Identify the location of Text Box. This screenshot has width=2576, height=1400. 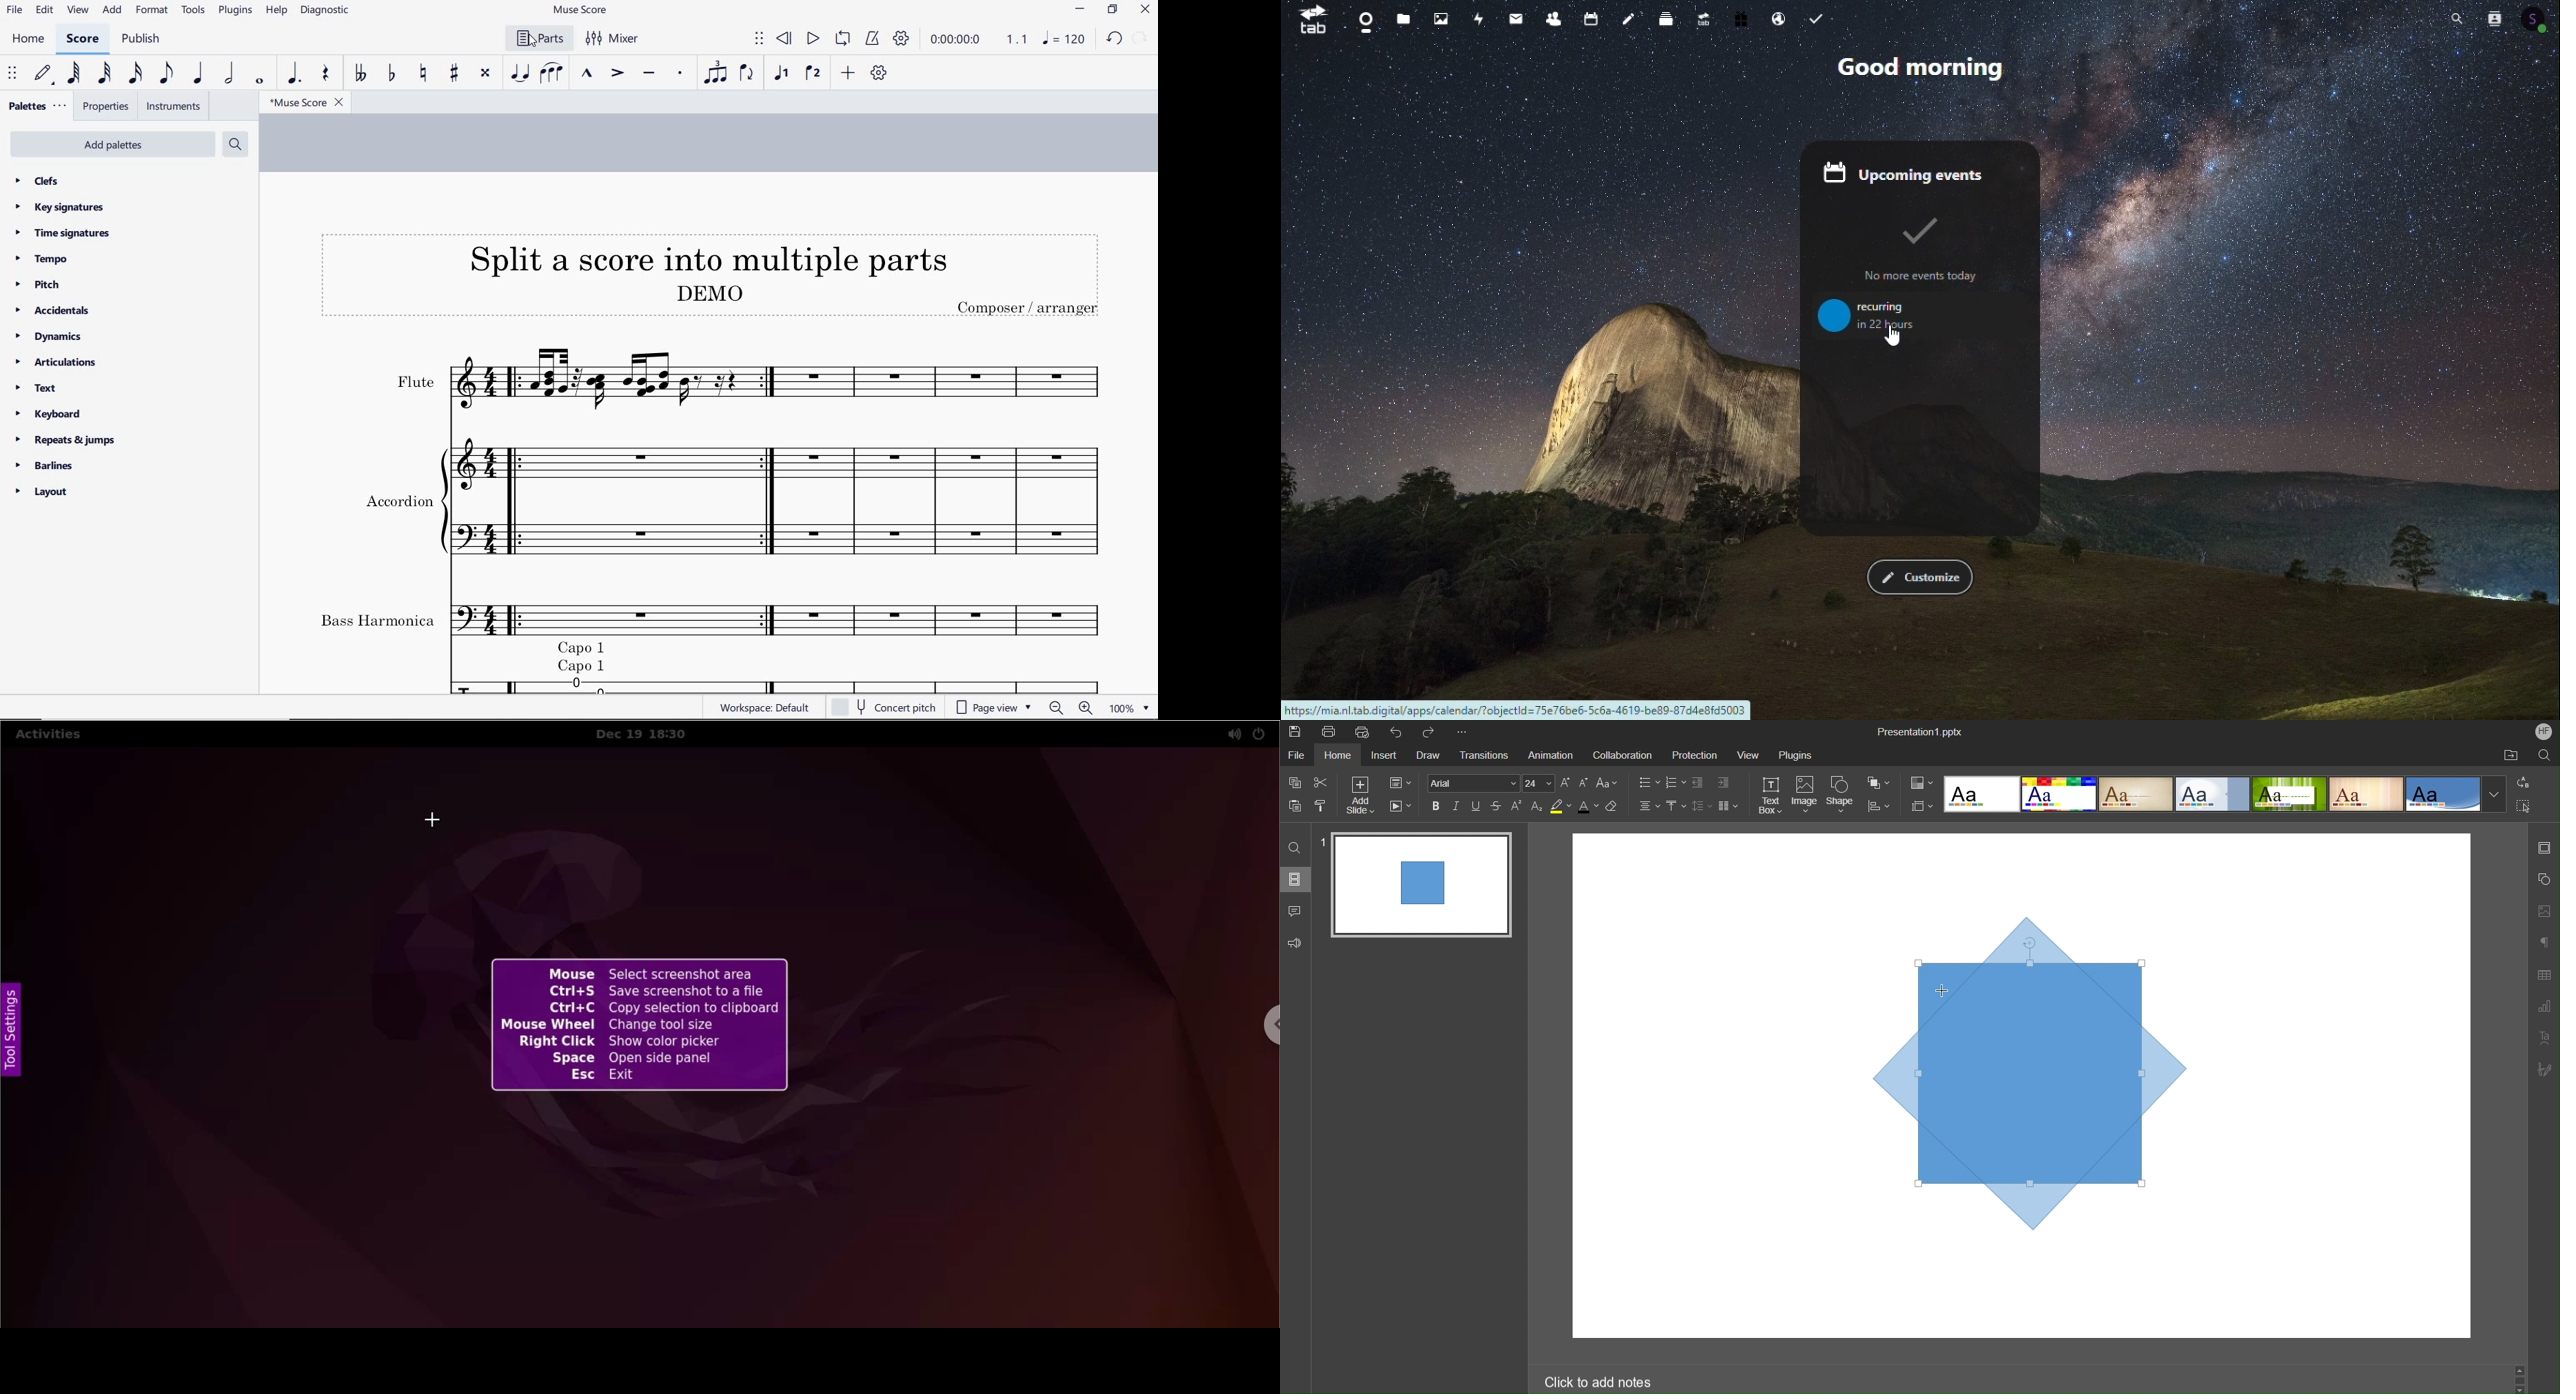
(1772, 795).